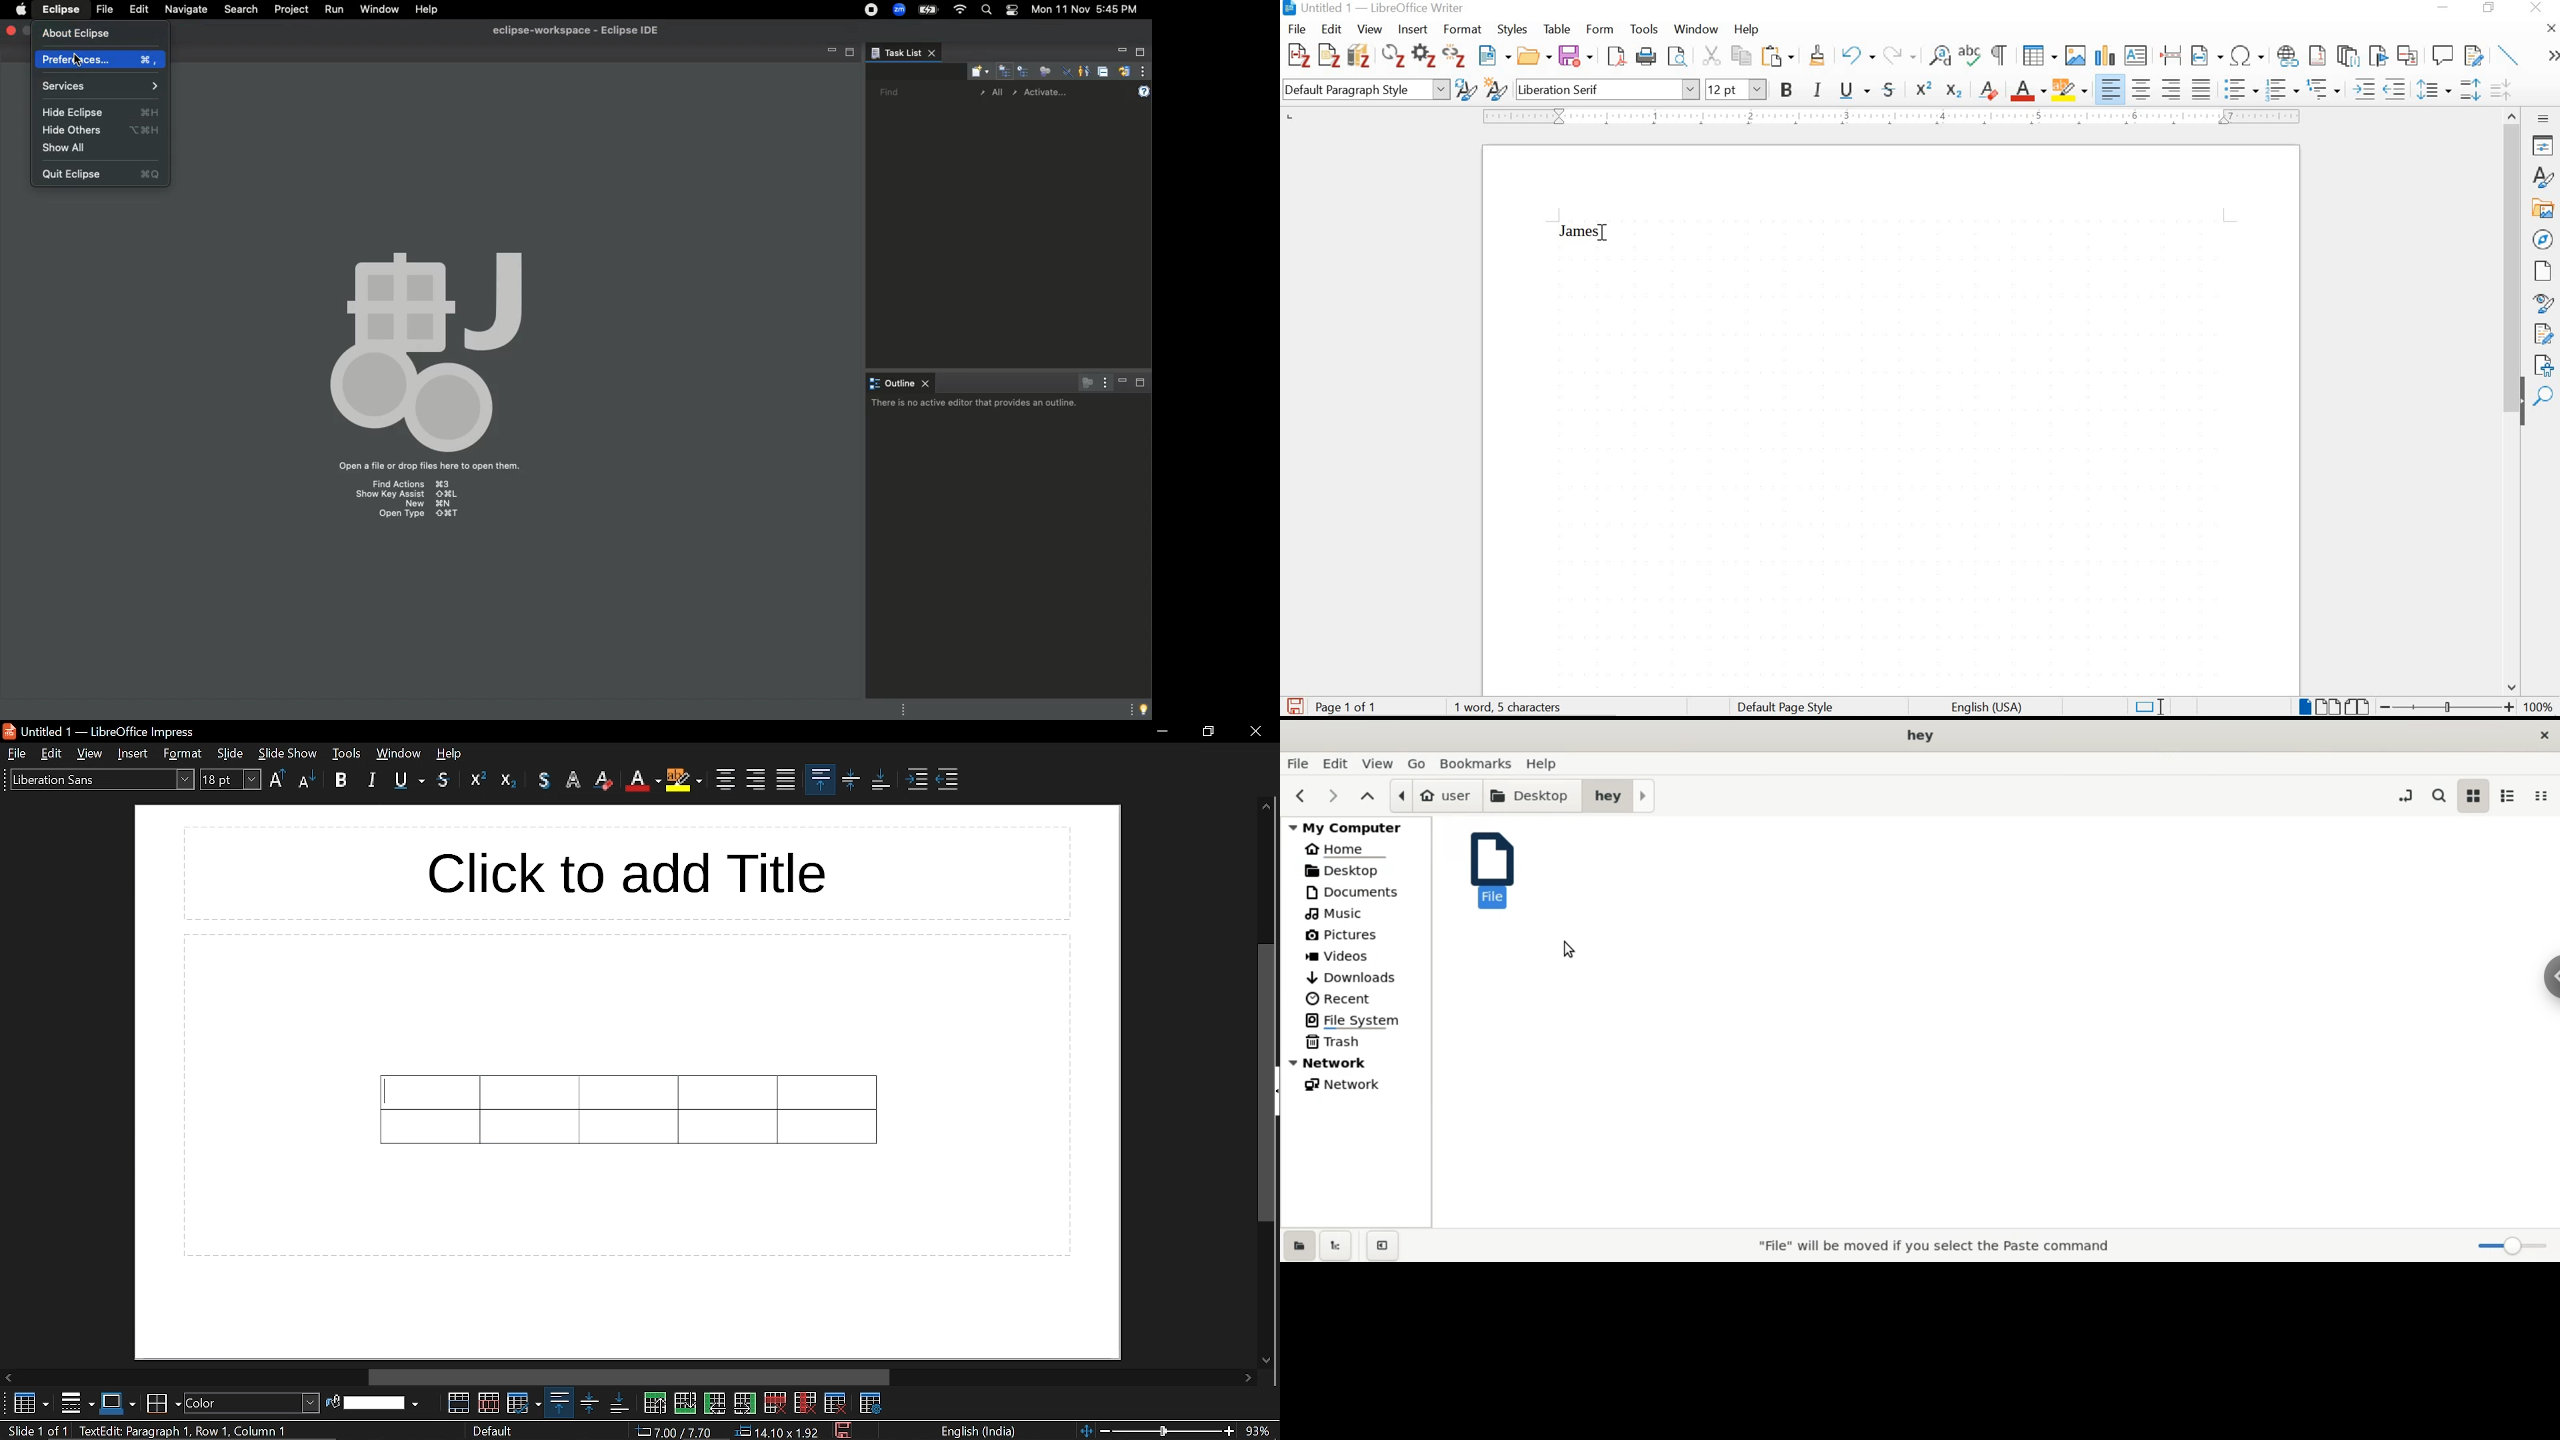 This screenshot has height=1456, width=2576. Describe the element at coordinates (2513, 113) in the screenshot. I see `move up` at that location.